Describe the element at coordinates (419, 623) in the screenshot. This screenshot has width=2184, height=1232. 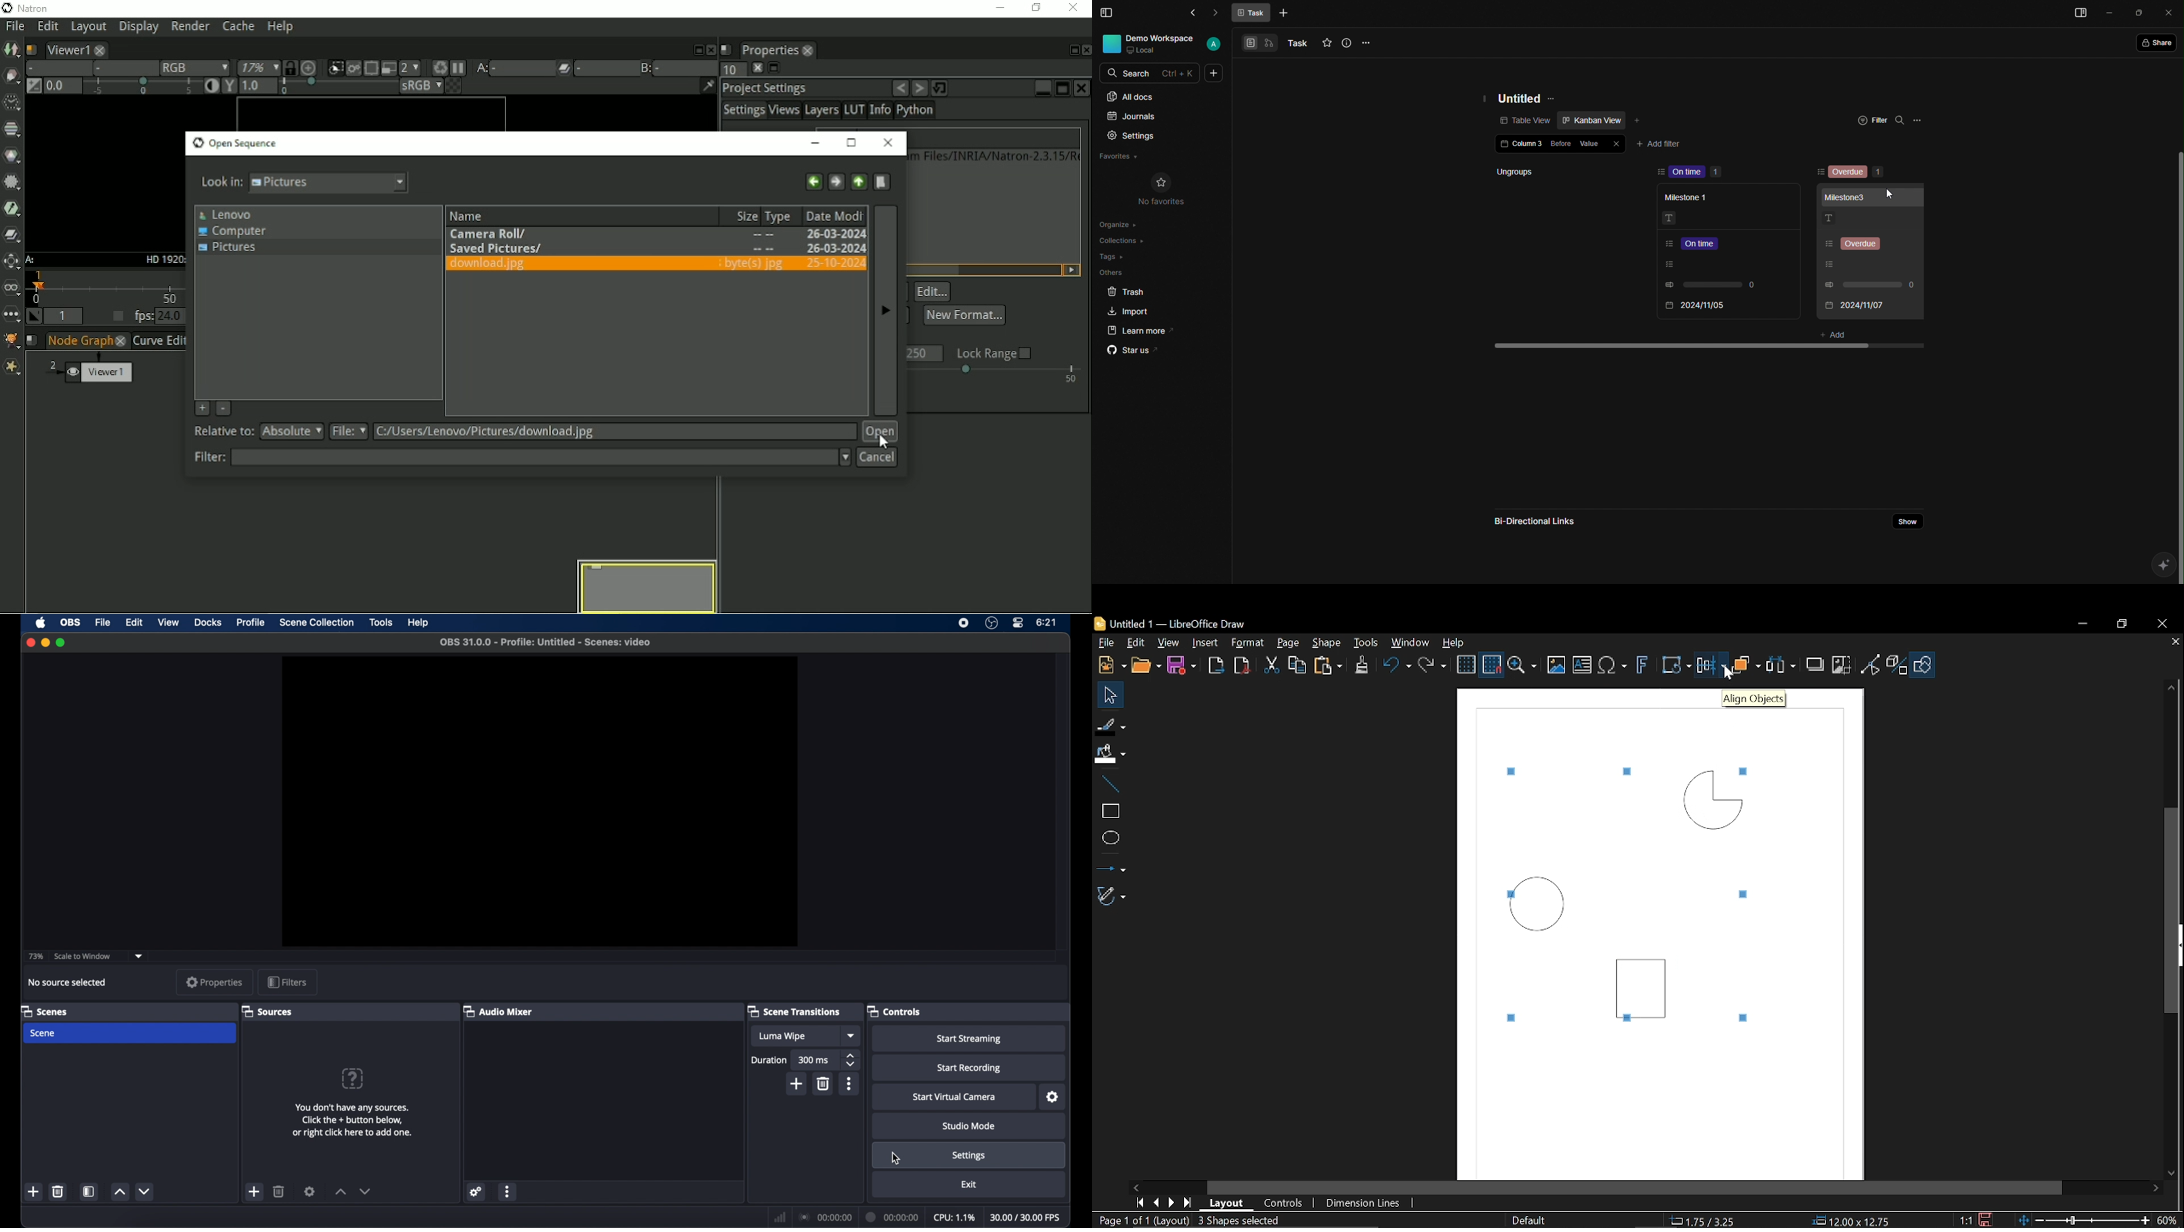
I see `help` at that location.